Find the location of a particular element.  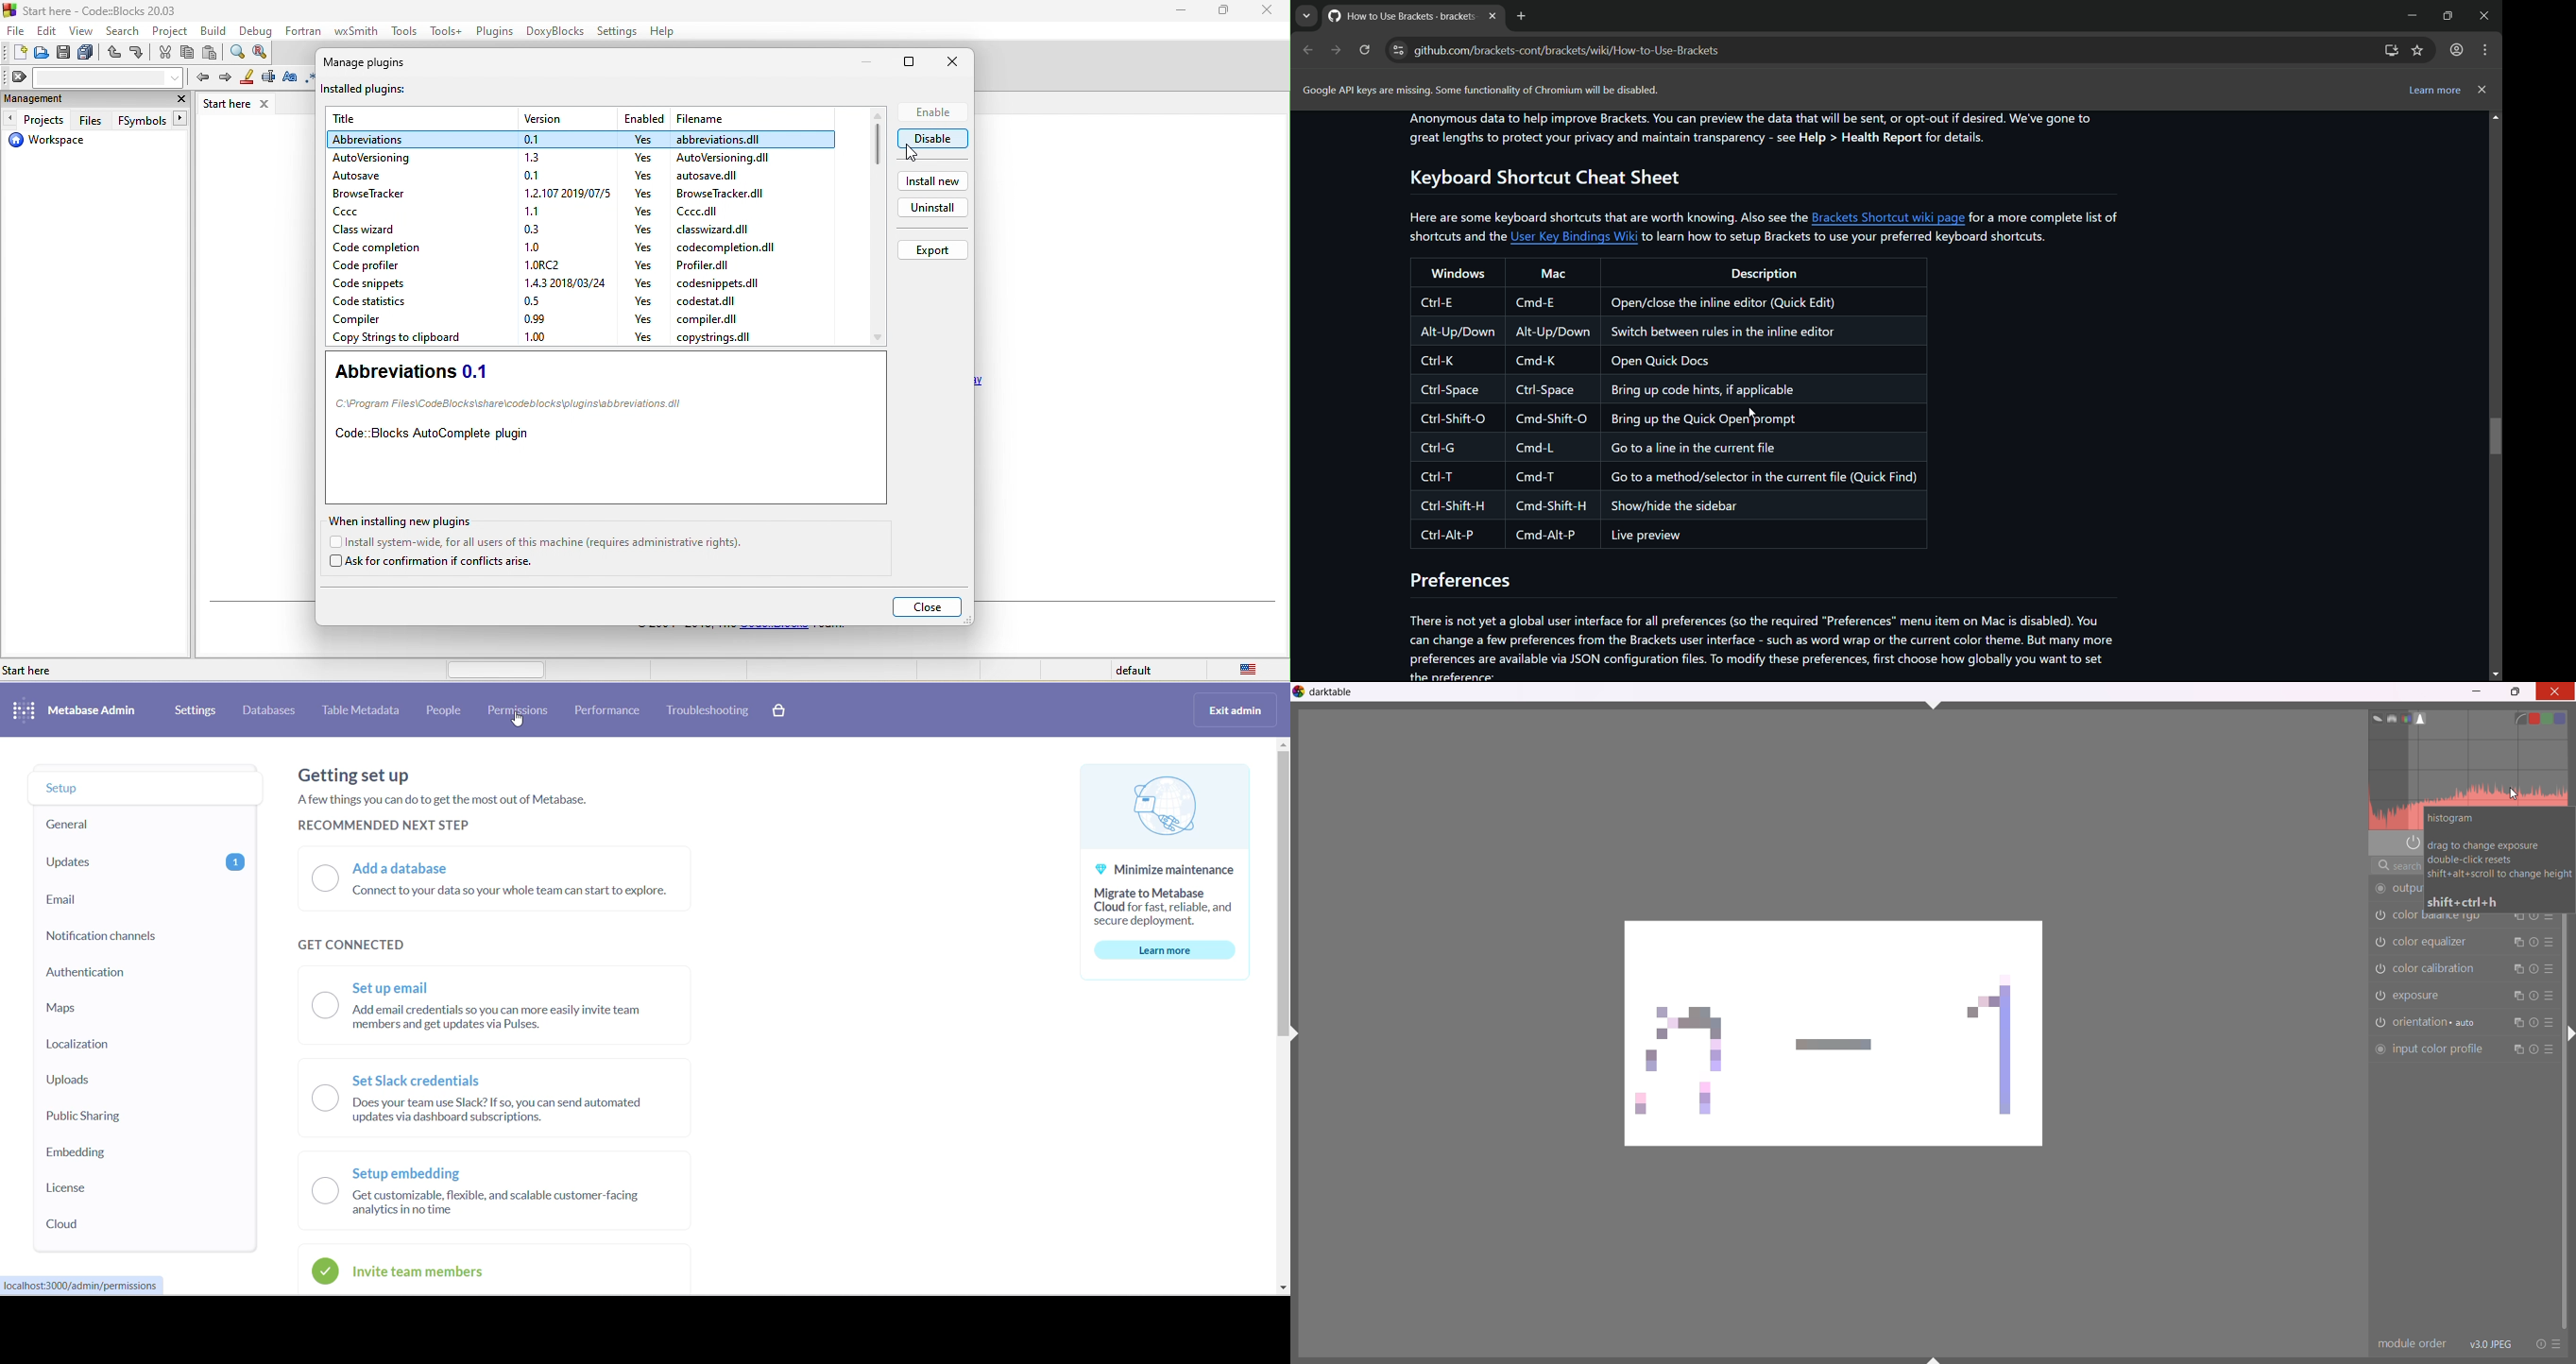

active is located at coordinates (2413, 842).